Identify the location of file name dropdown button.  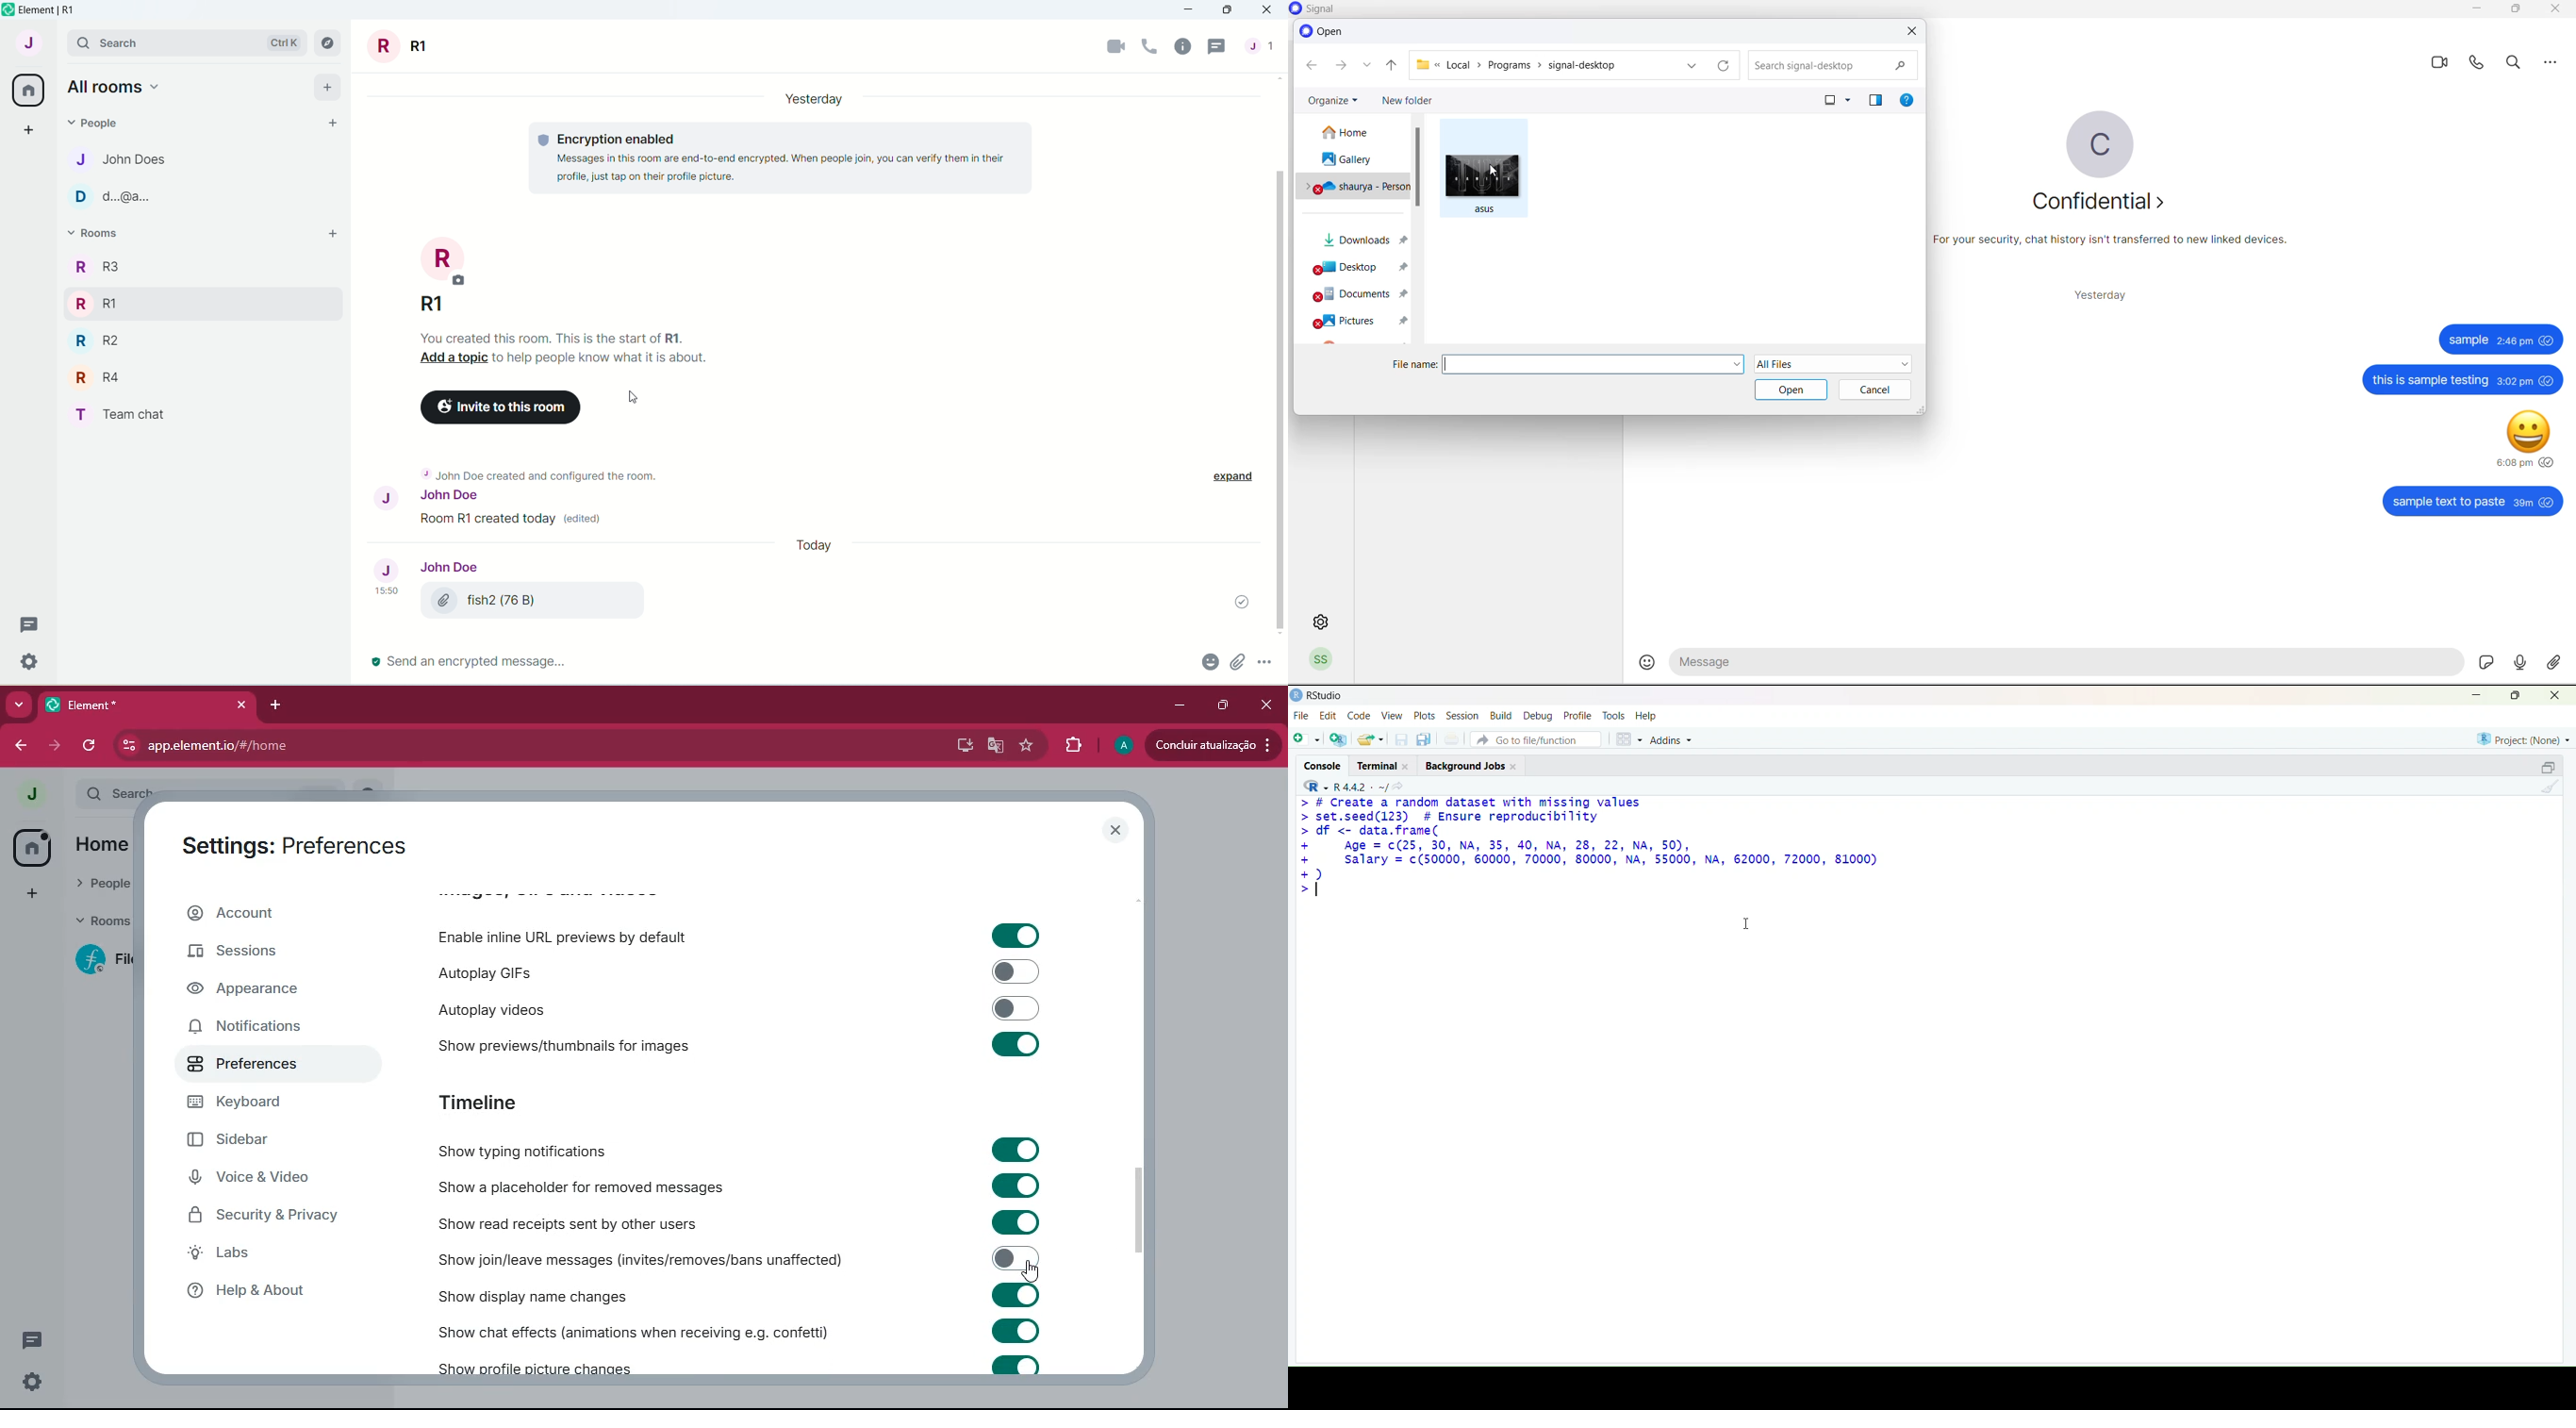
(1736, 365).